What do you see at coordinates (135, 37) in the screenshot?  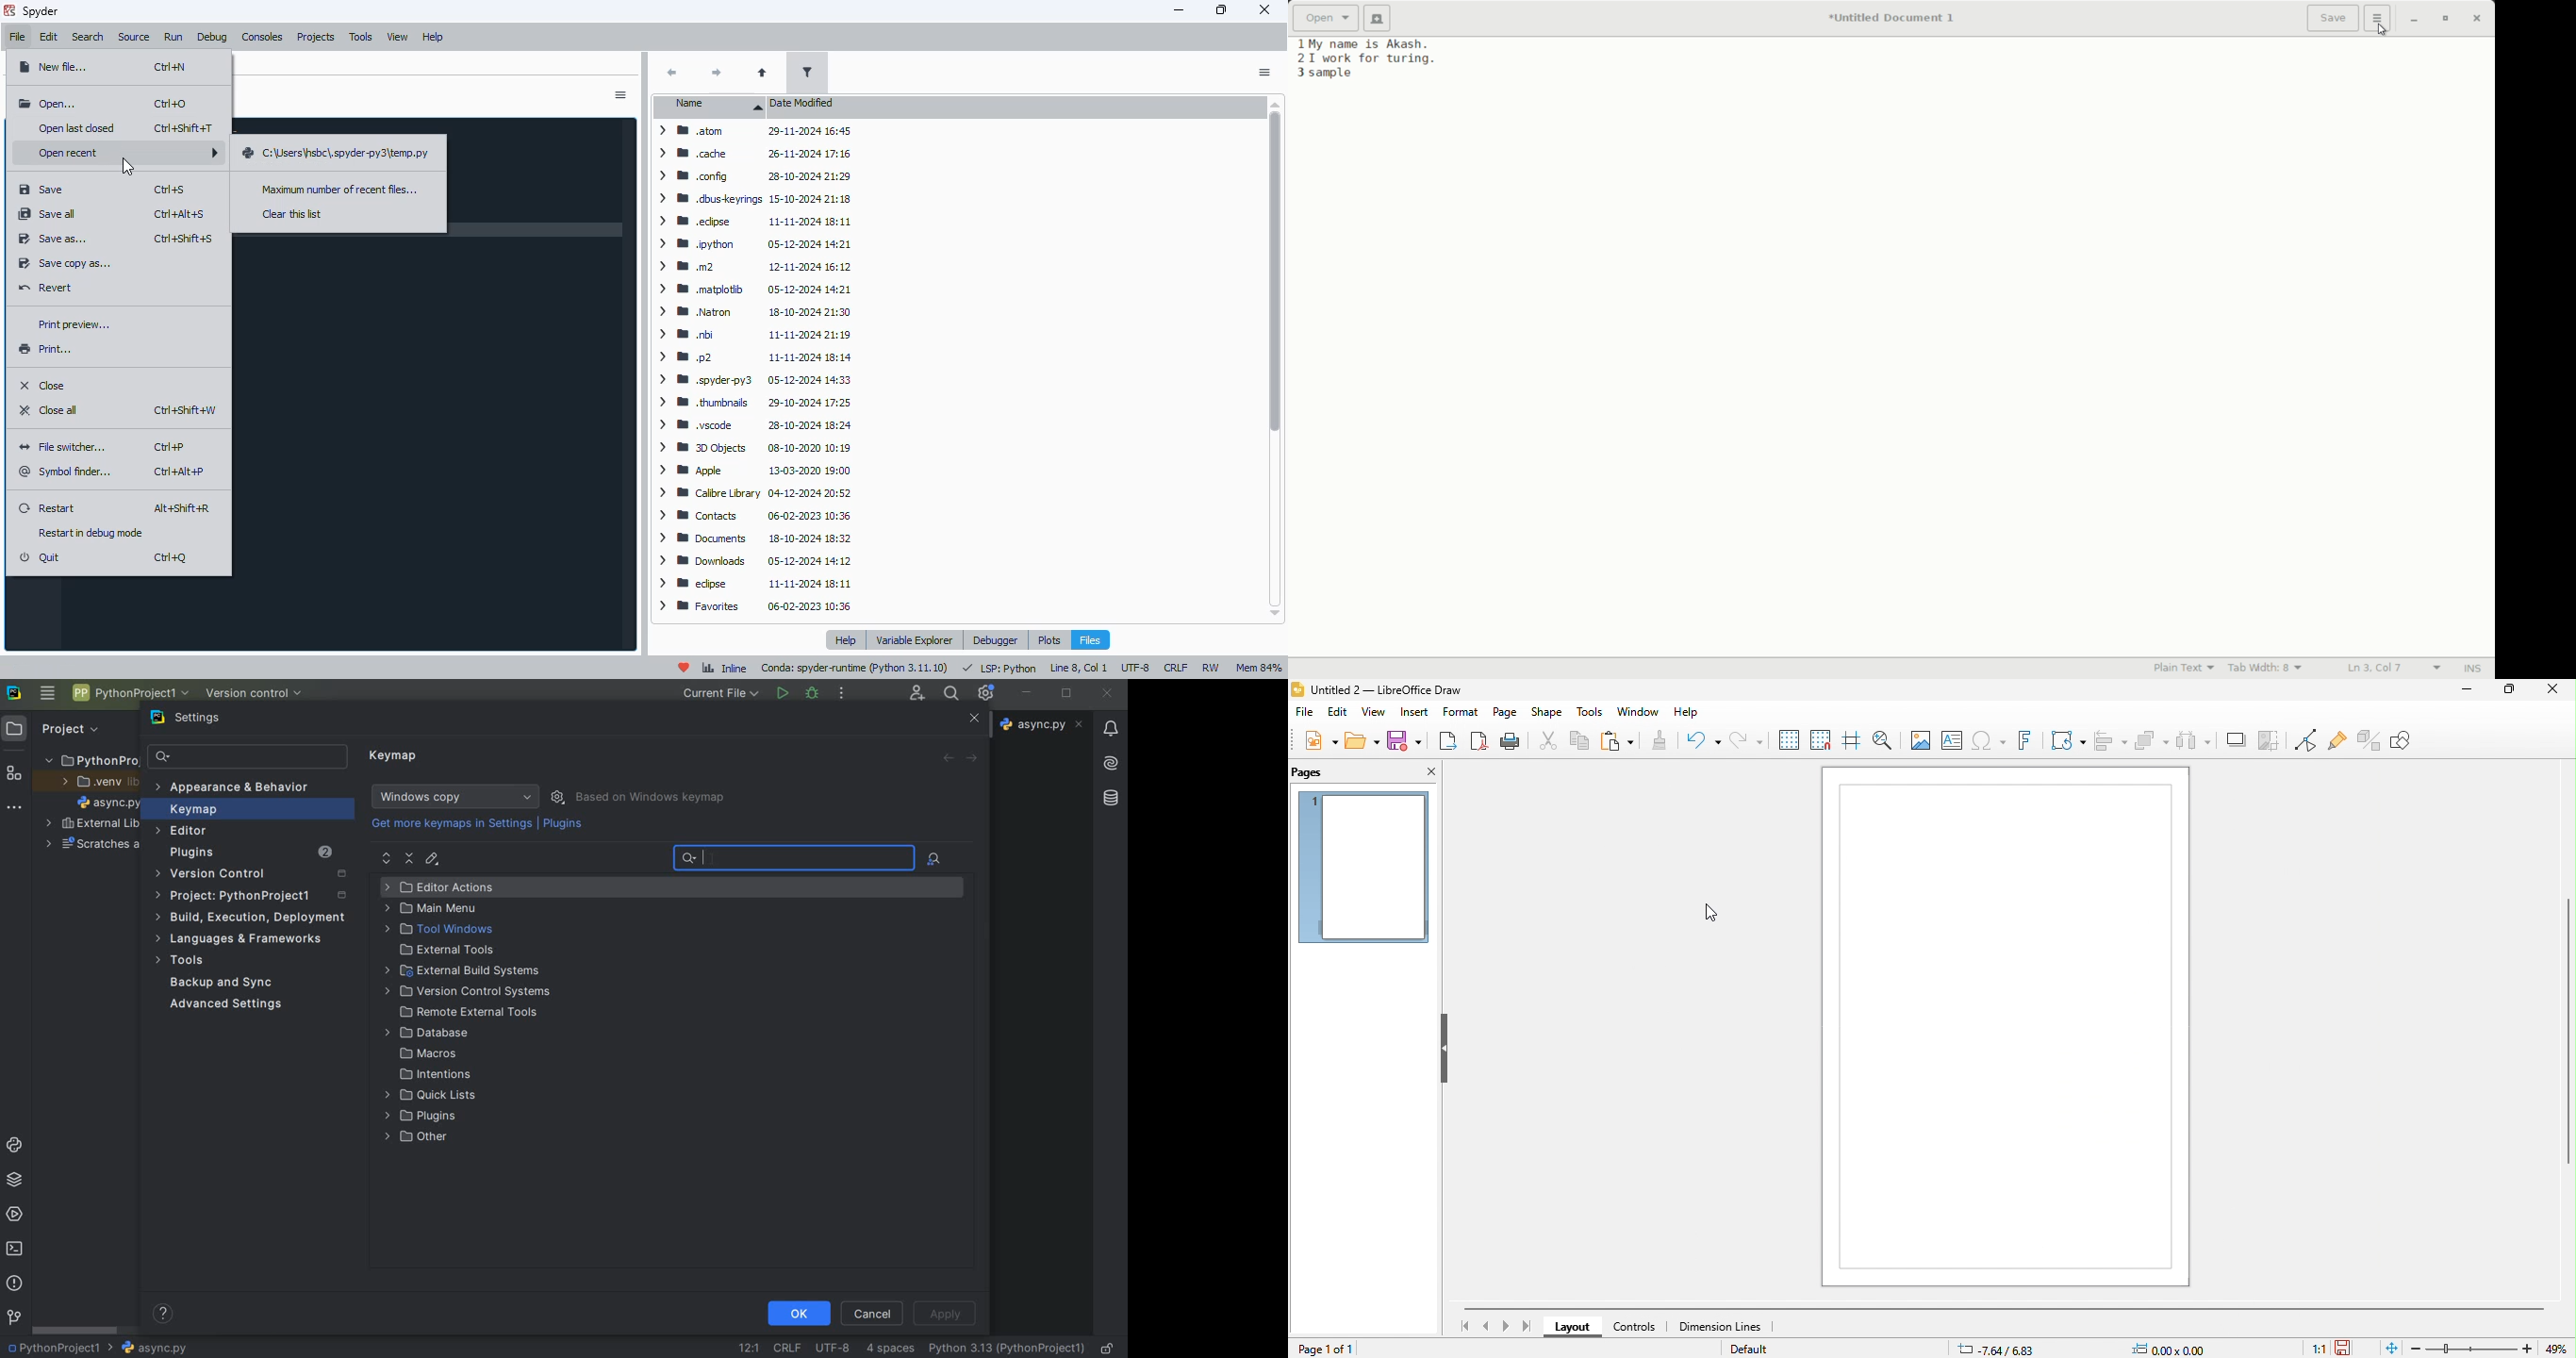 I see `source` at bounding box center [135, 37].